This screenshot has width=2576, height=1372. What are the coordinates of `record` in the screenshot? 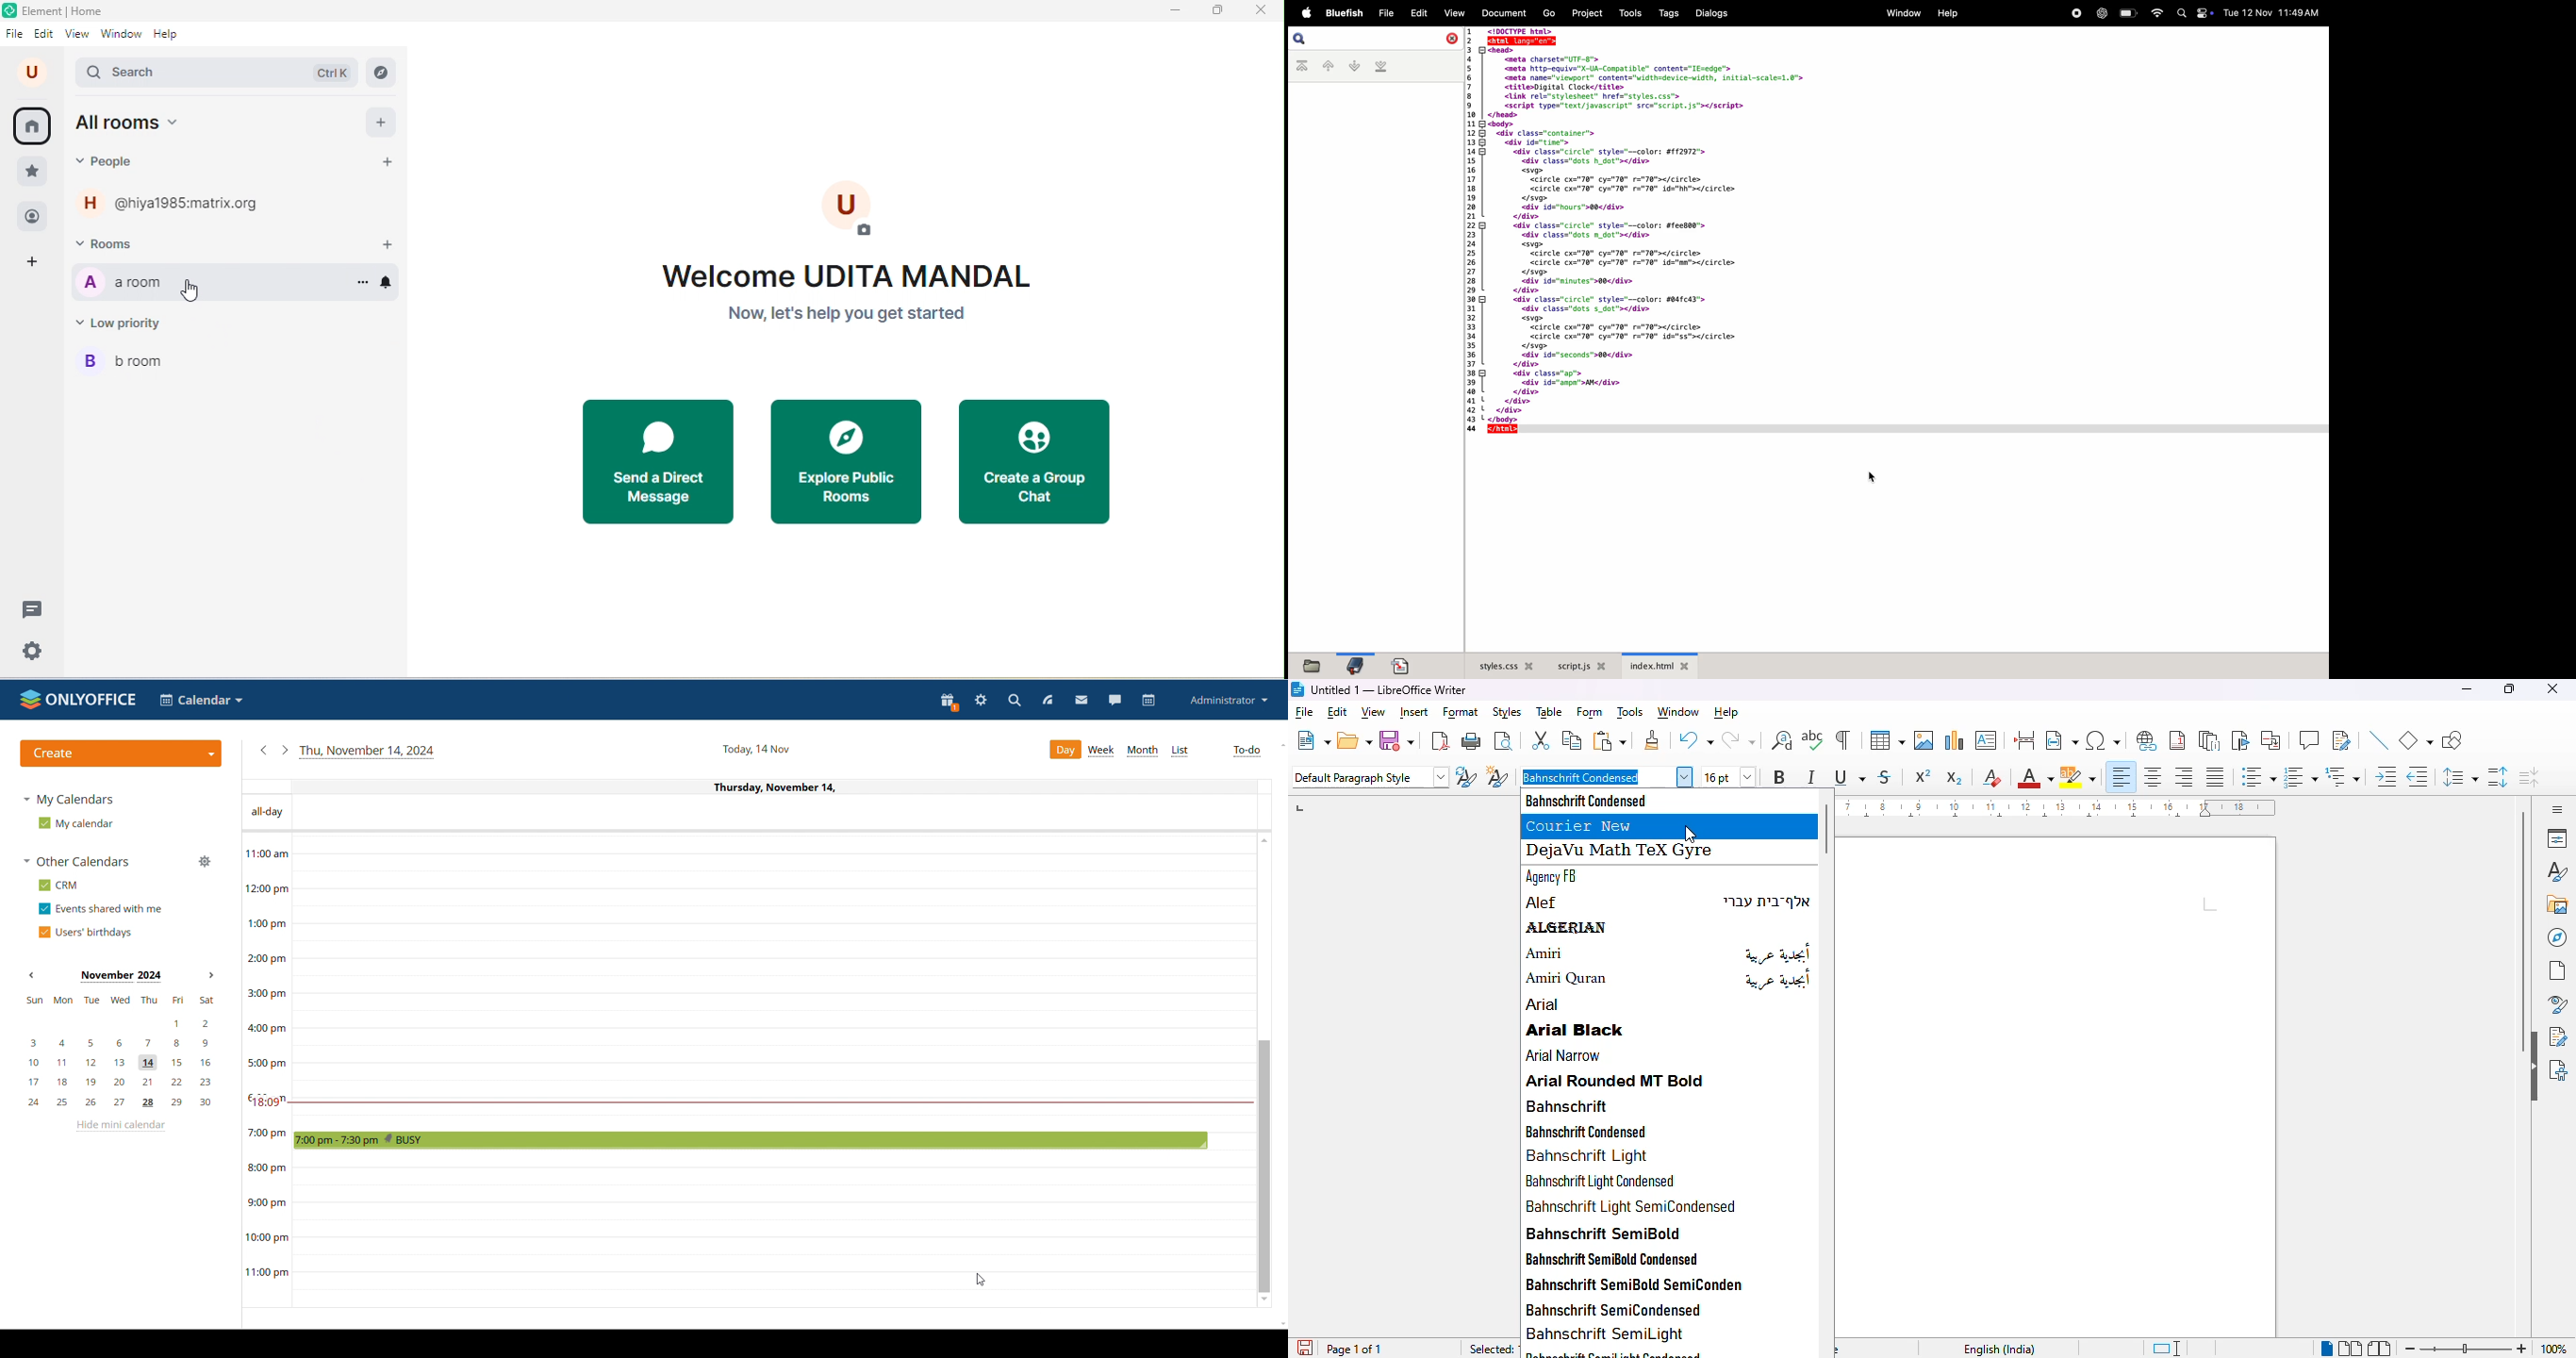 It's located at (2073, 13).